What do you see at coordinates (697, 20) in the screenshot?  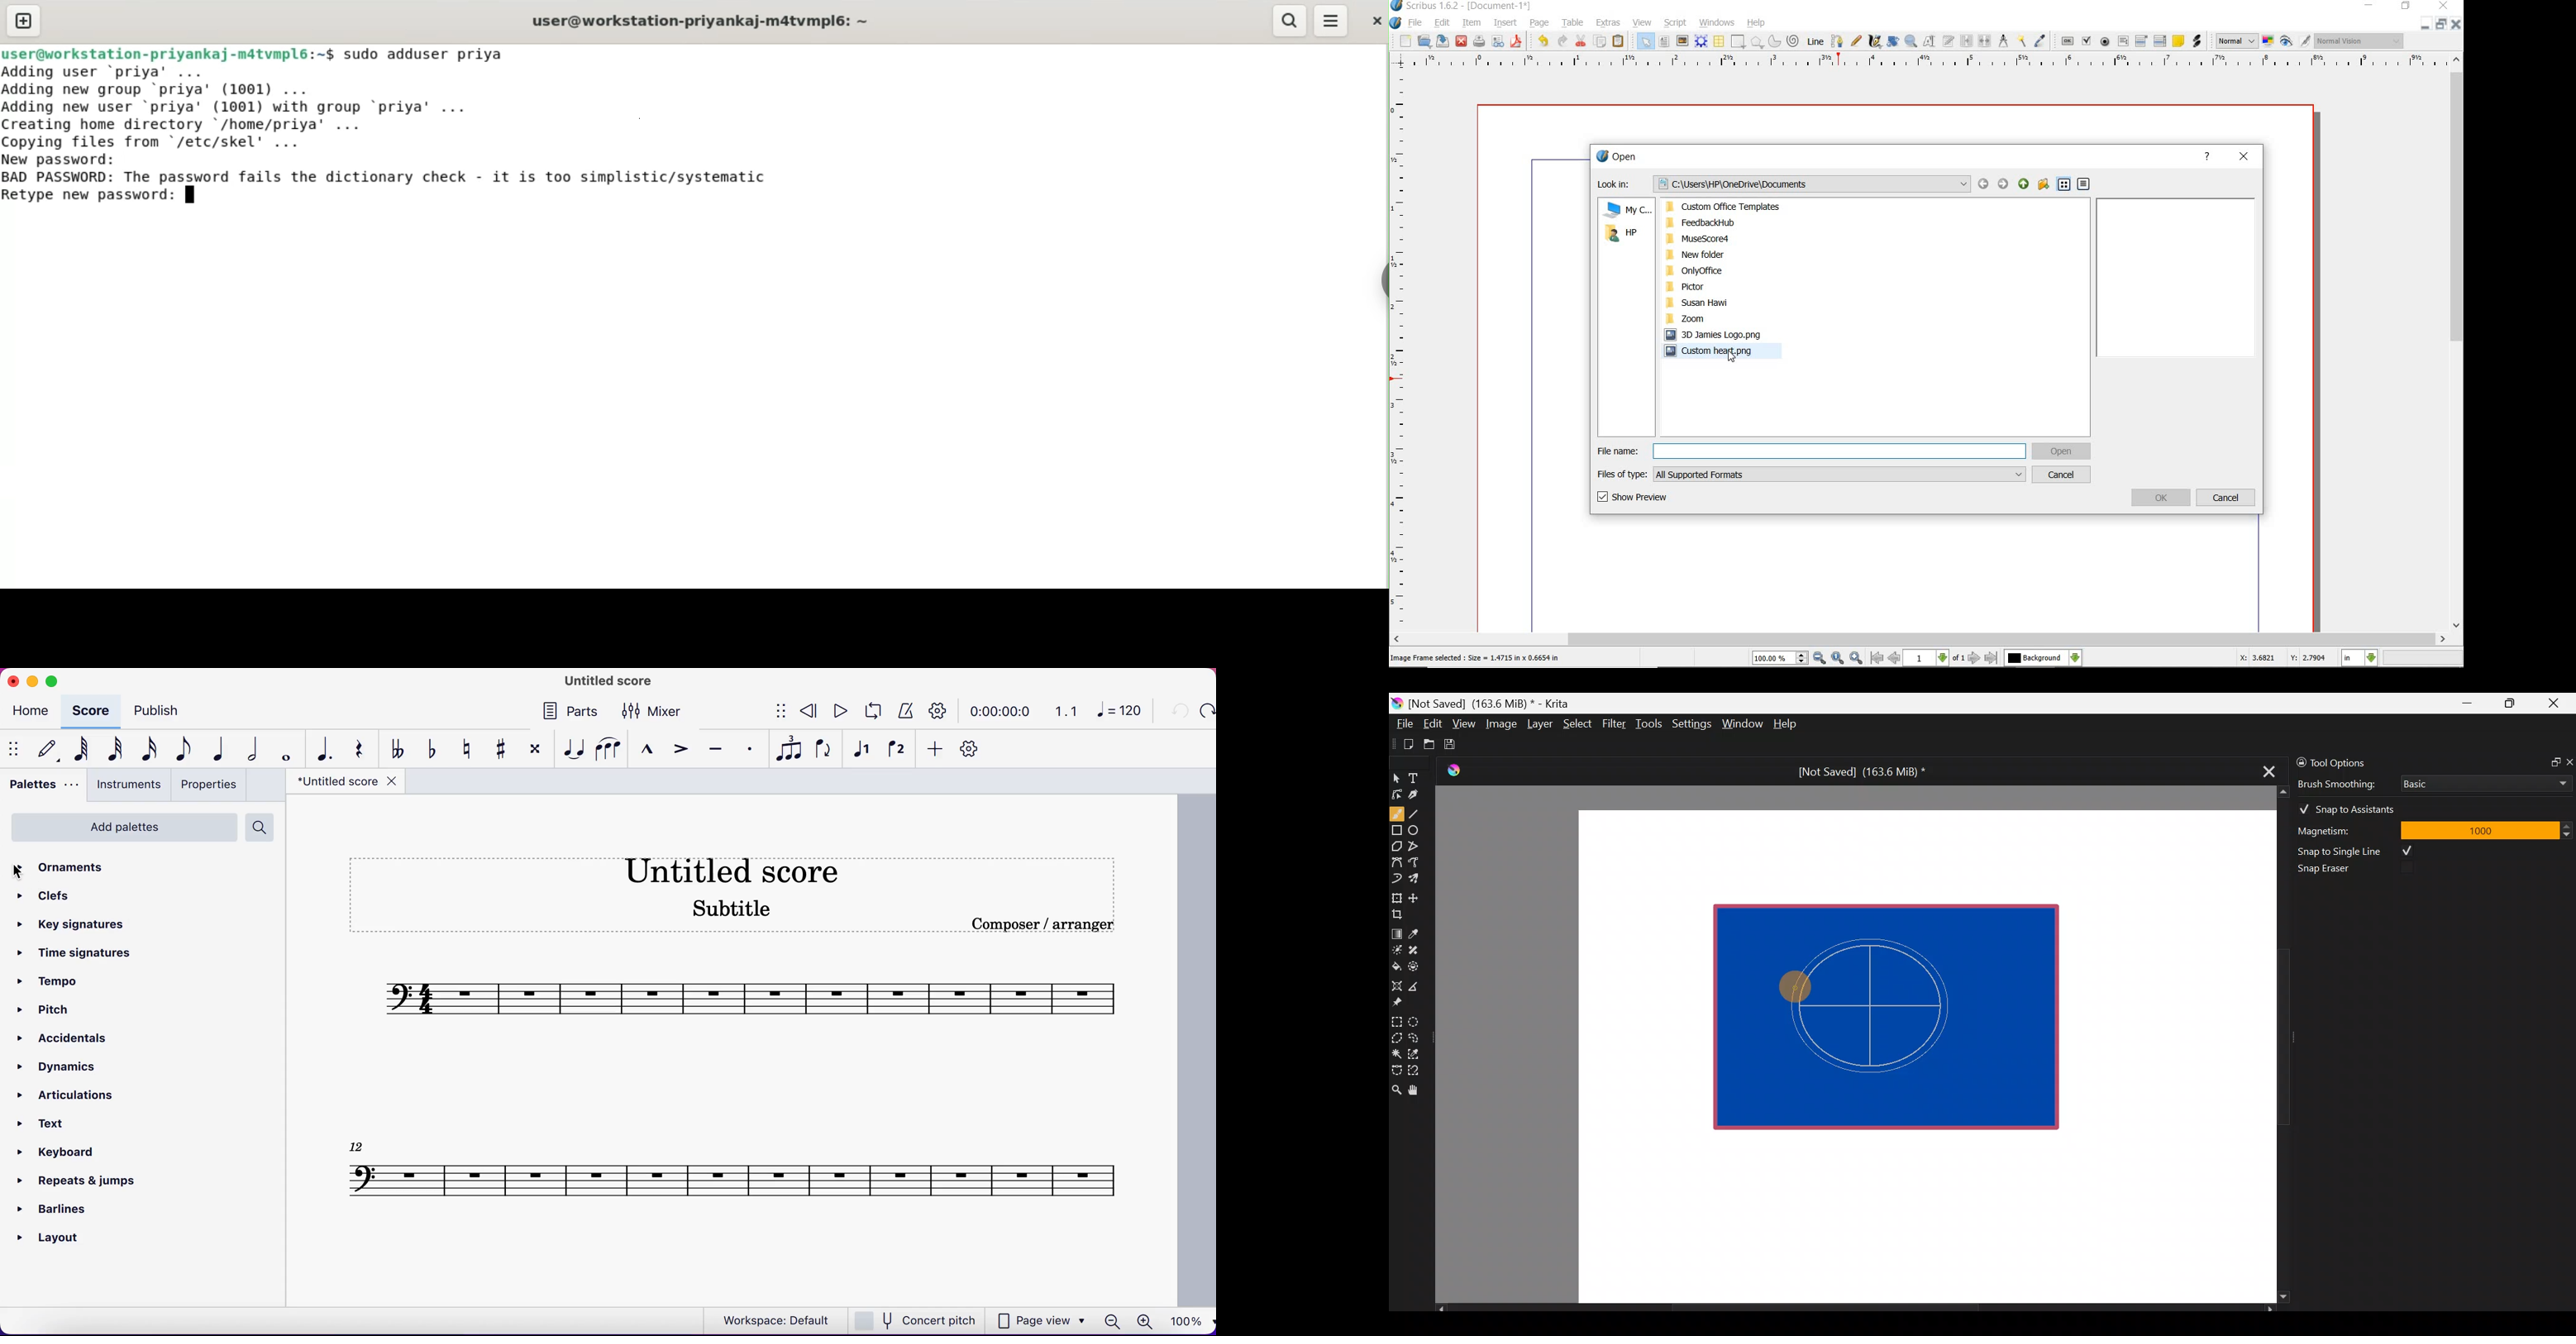 I see `user@workstation-priyankaj-m4tvmpl6:~` at bounding box center [697, 20].